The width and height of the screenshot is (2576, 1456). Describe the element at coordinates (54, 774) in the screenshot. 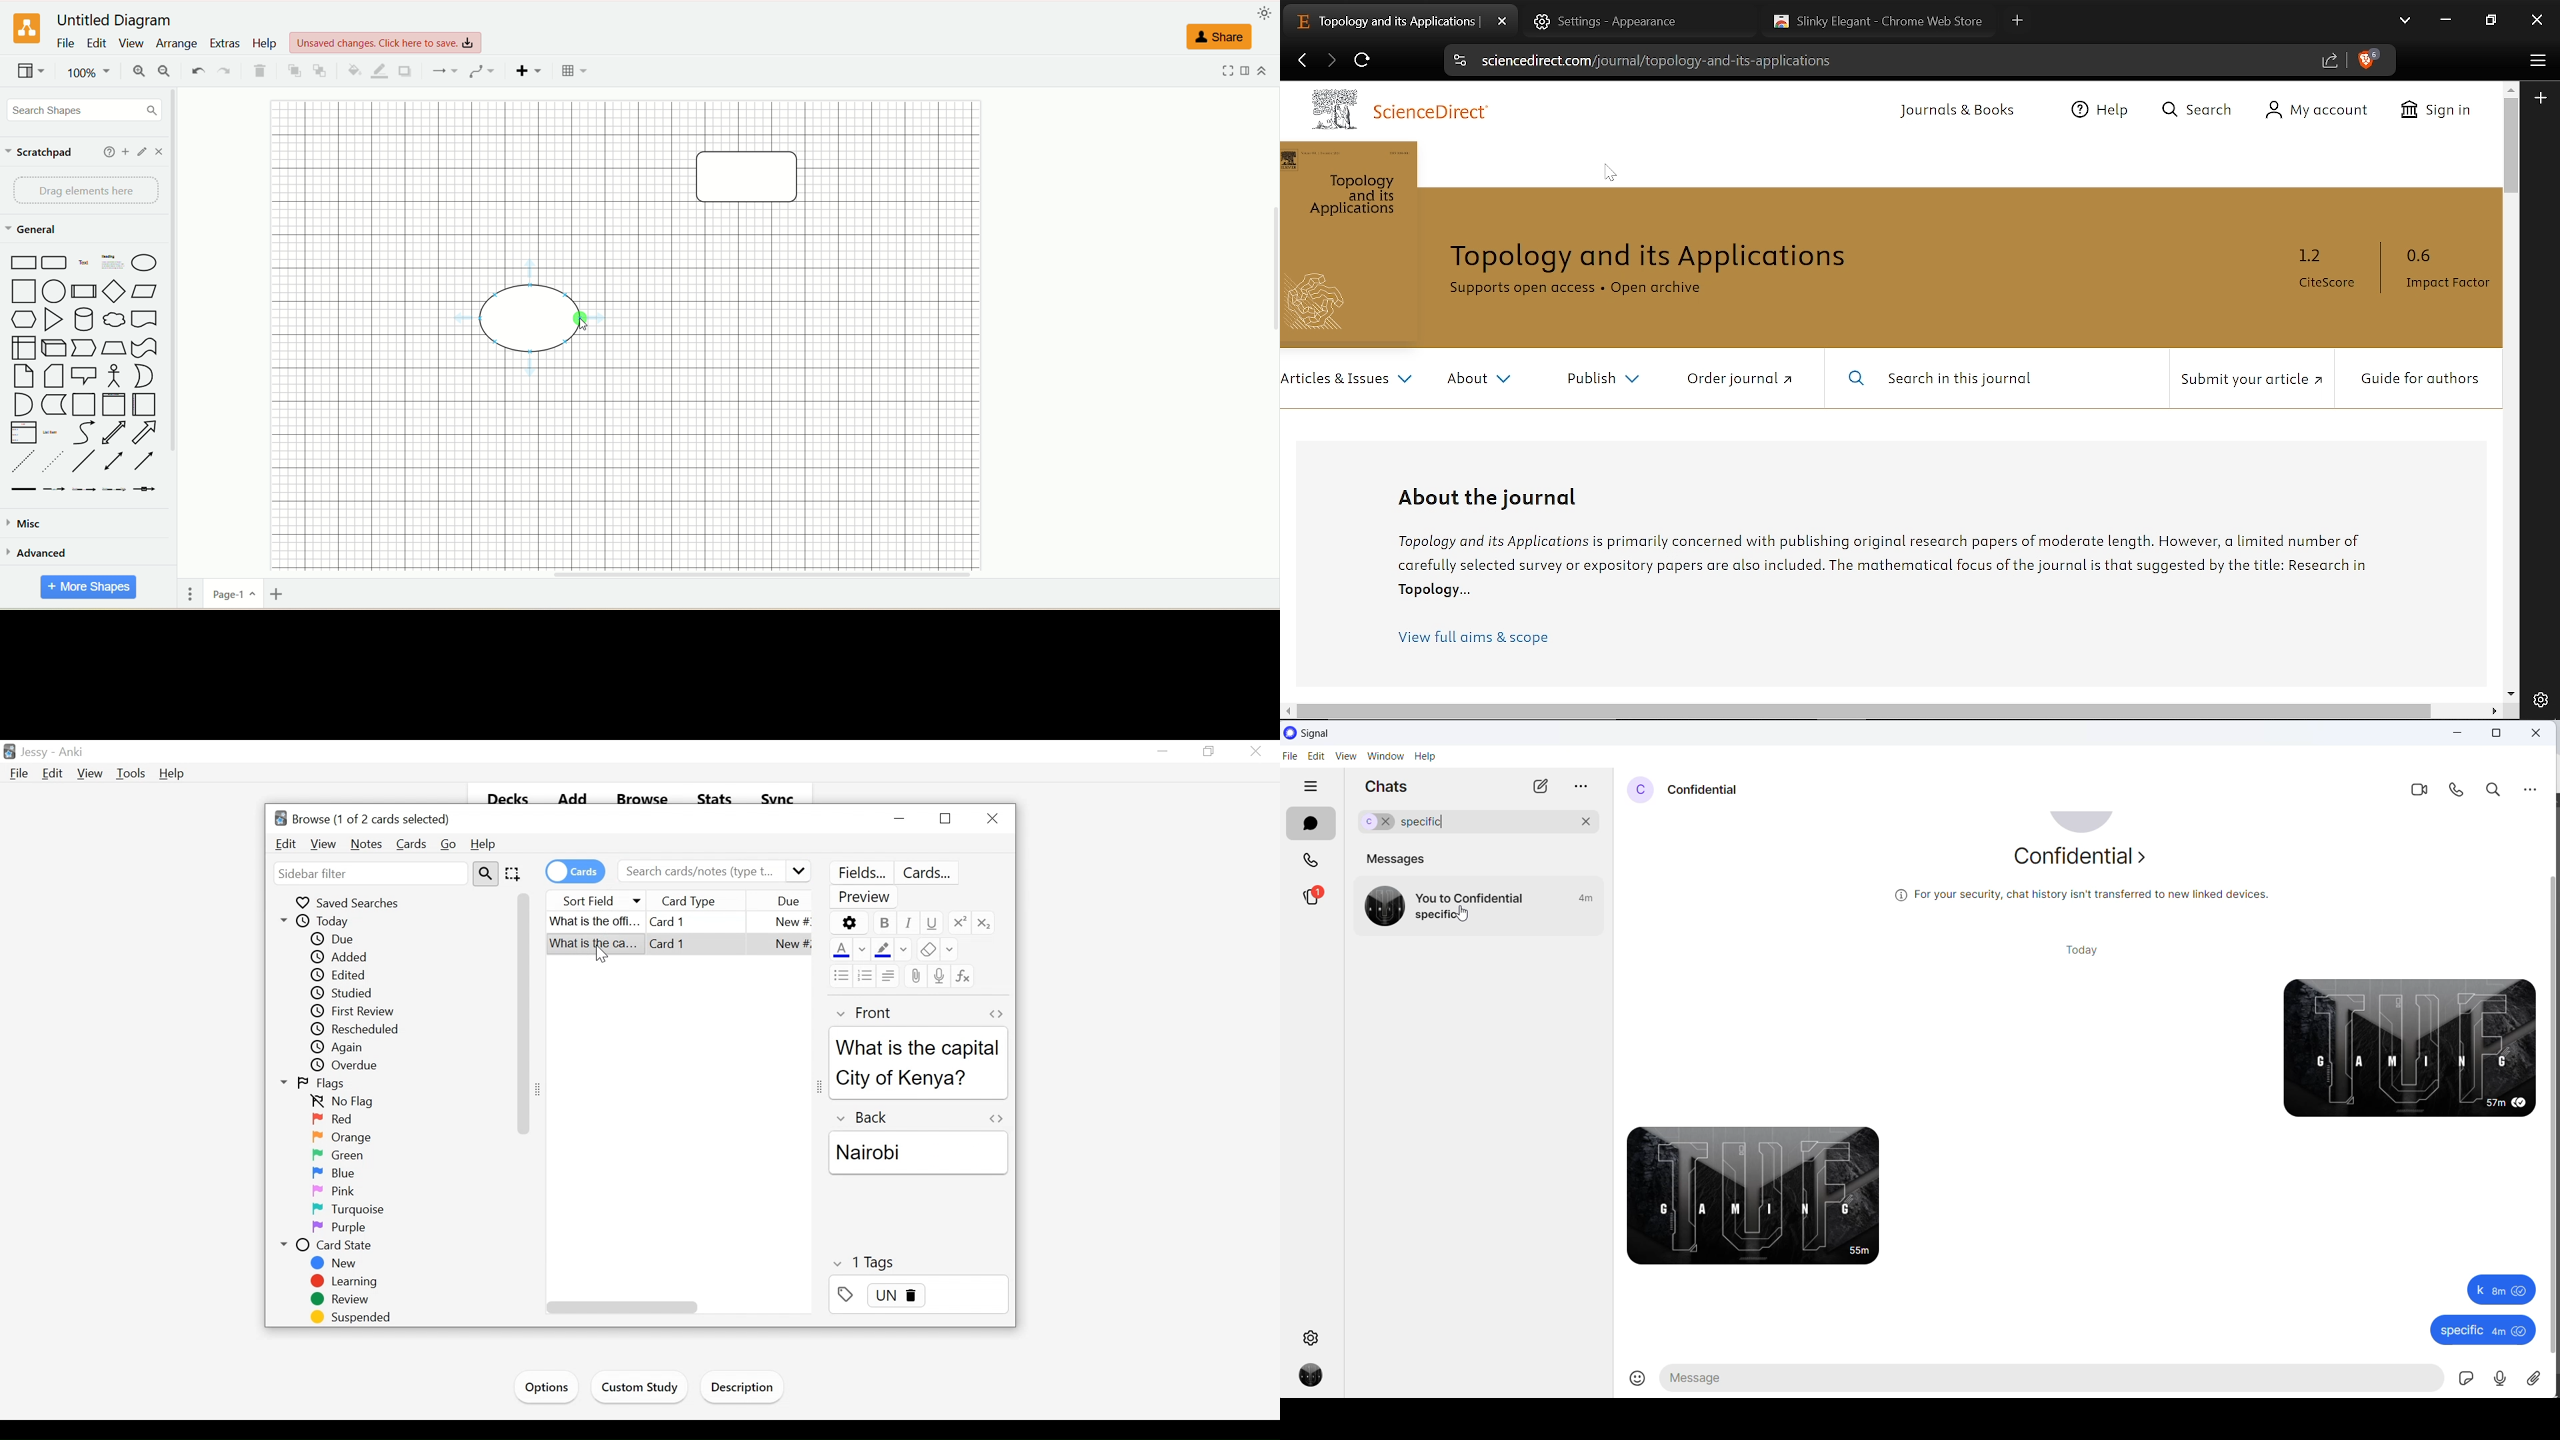

I see `Edit` at that location.